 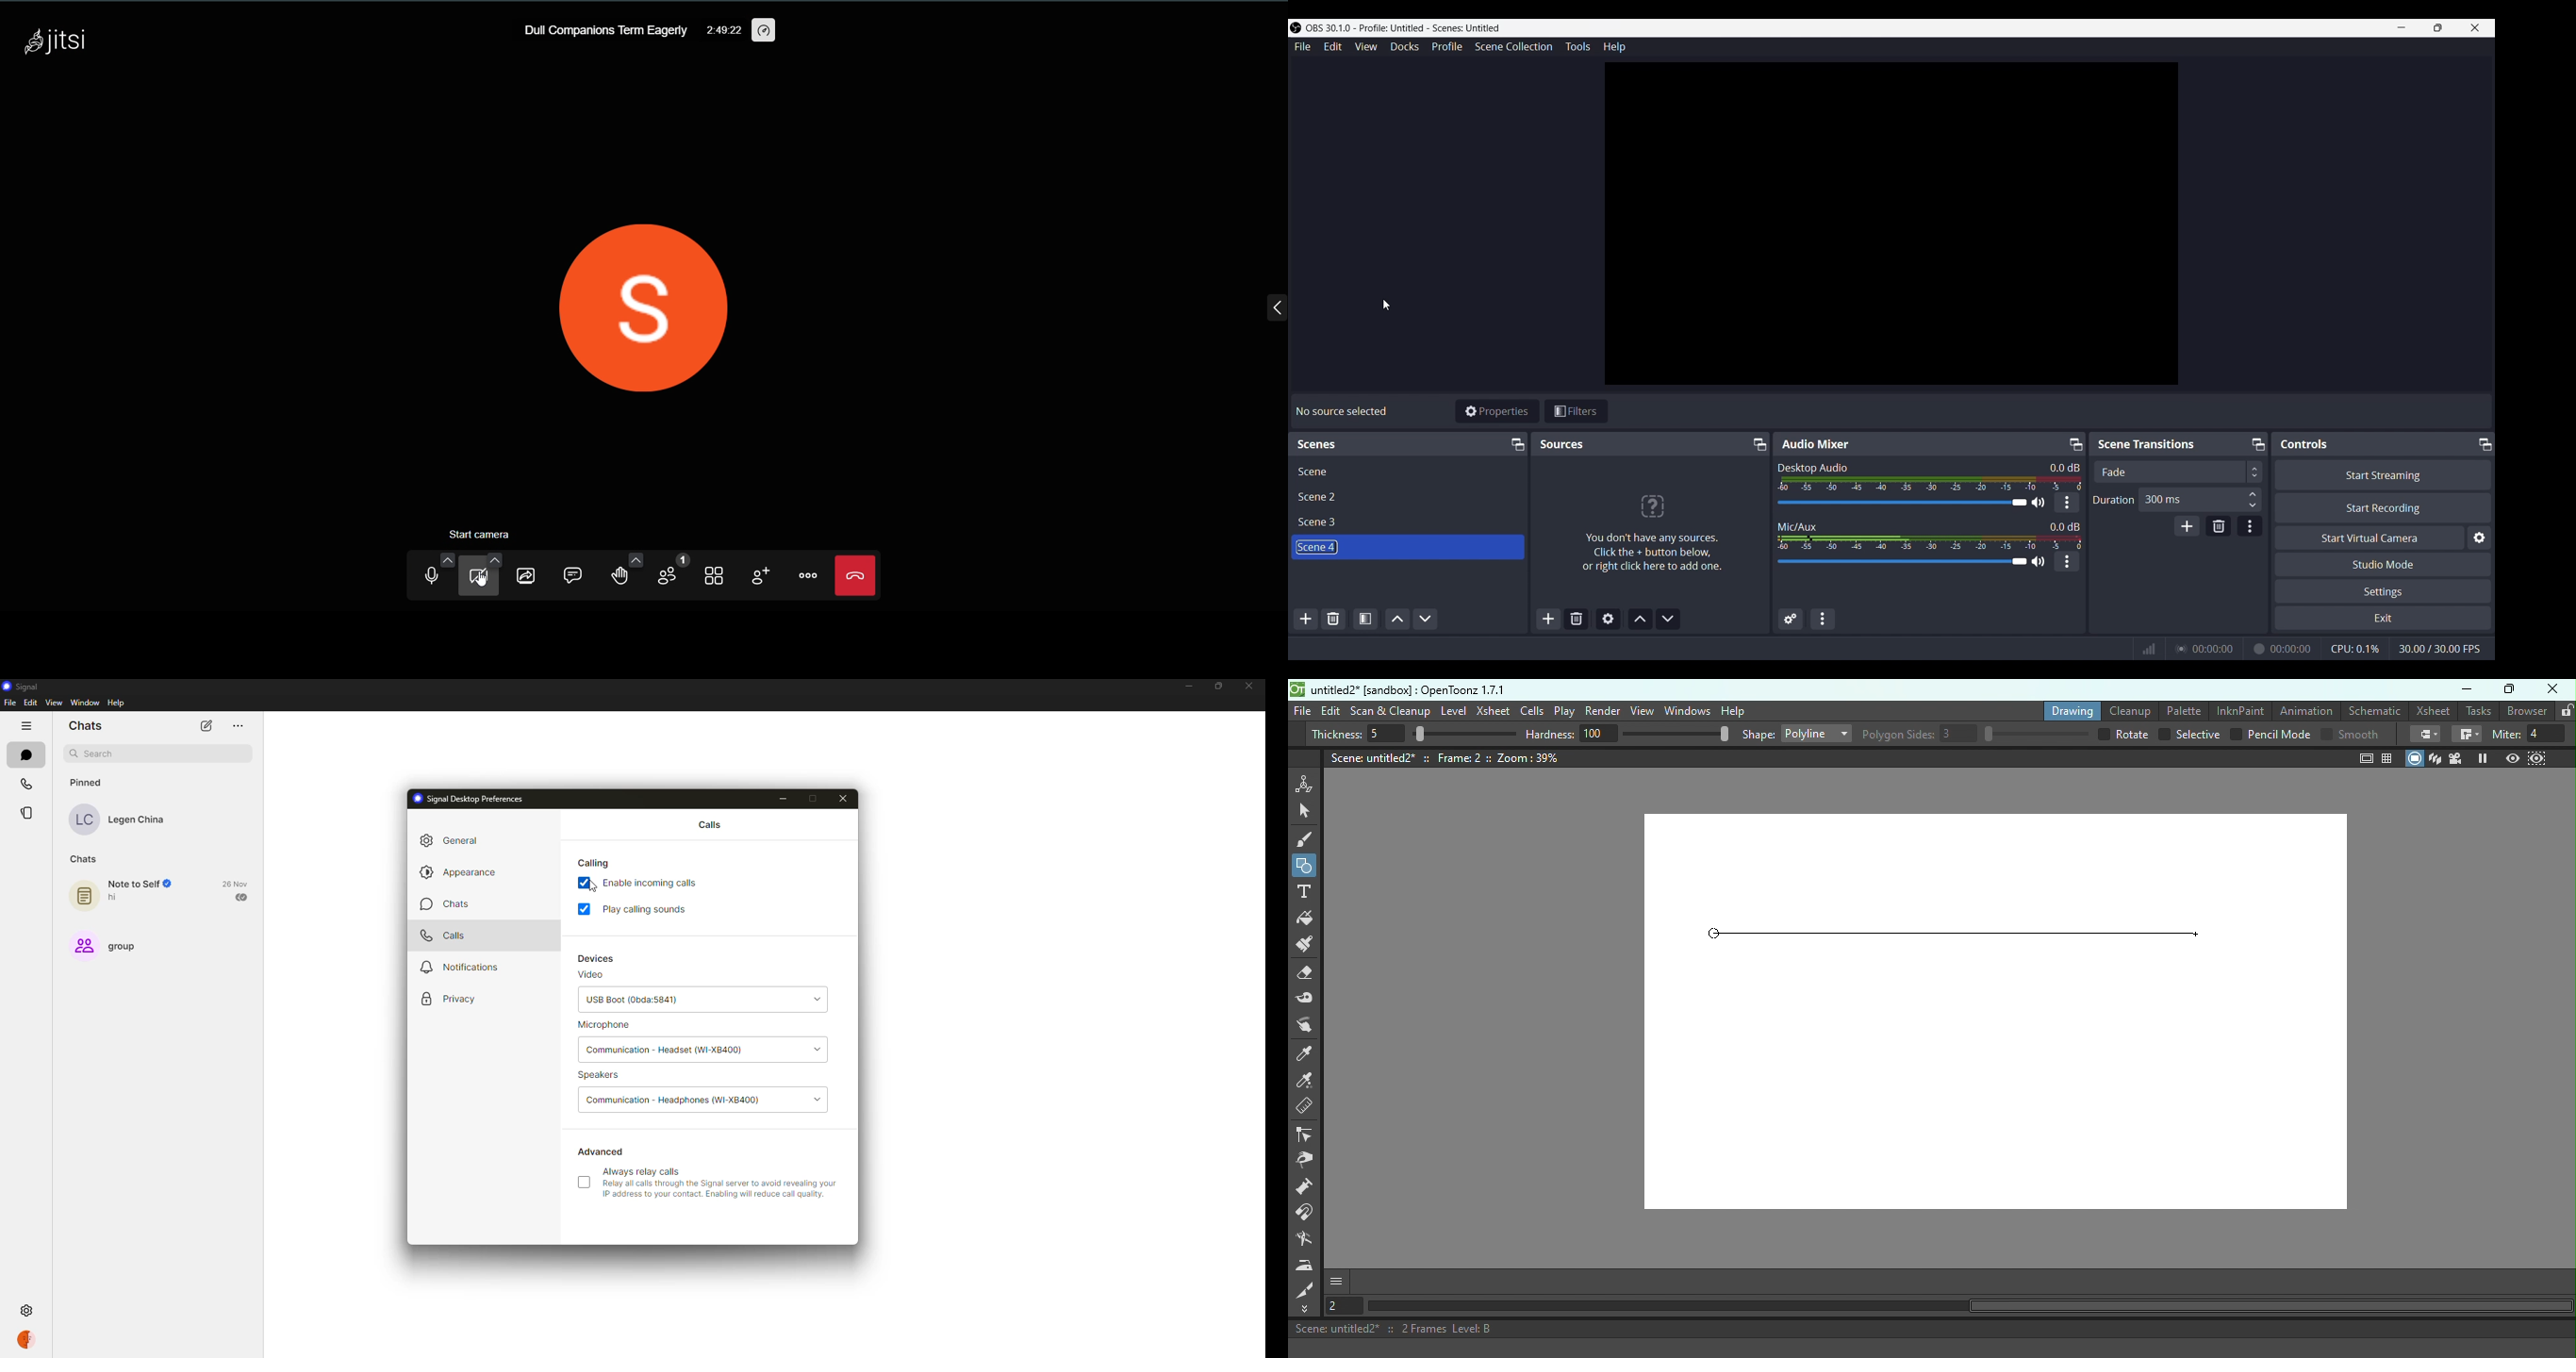 I want to click on Scene 3, so click(x=1321, y=522).